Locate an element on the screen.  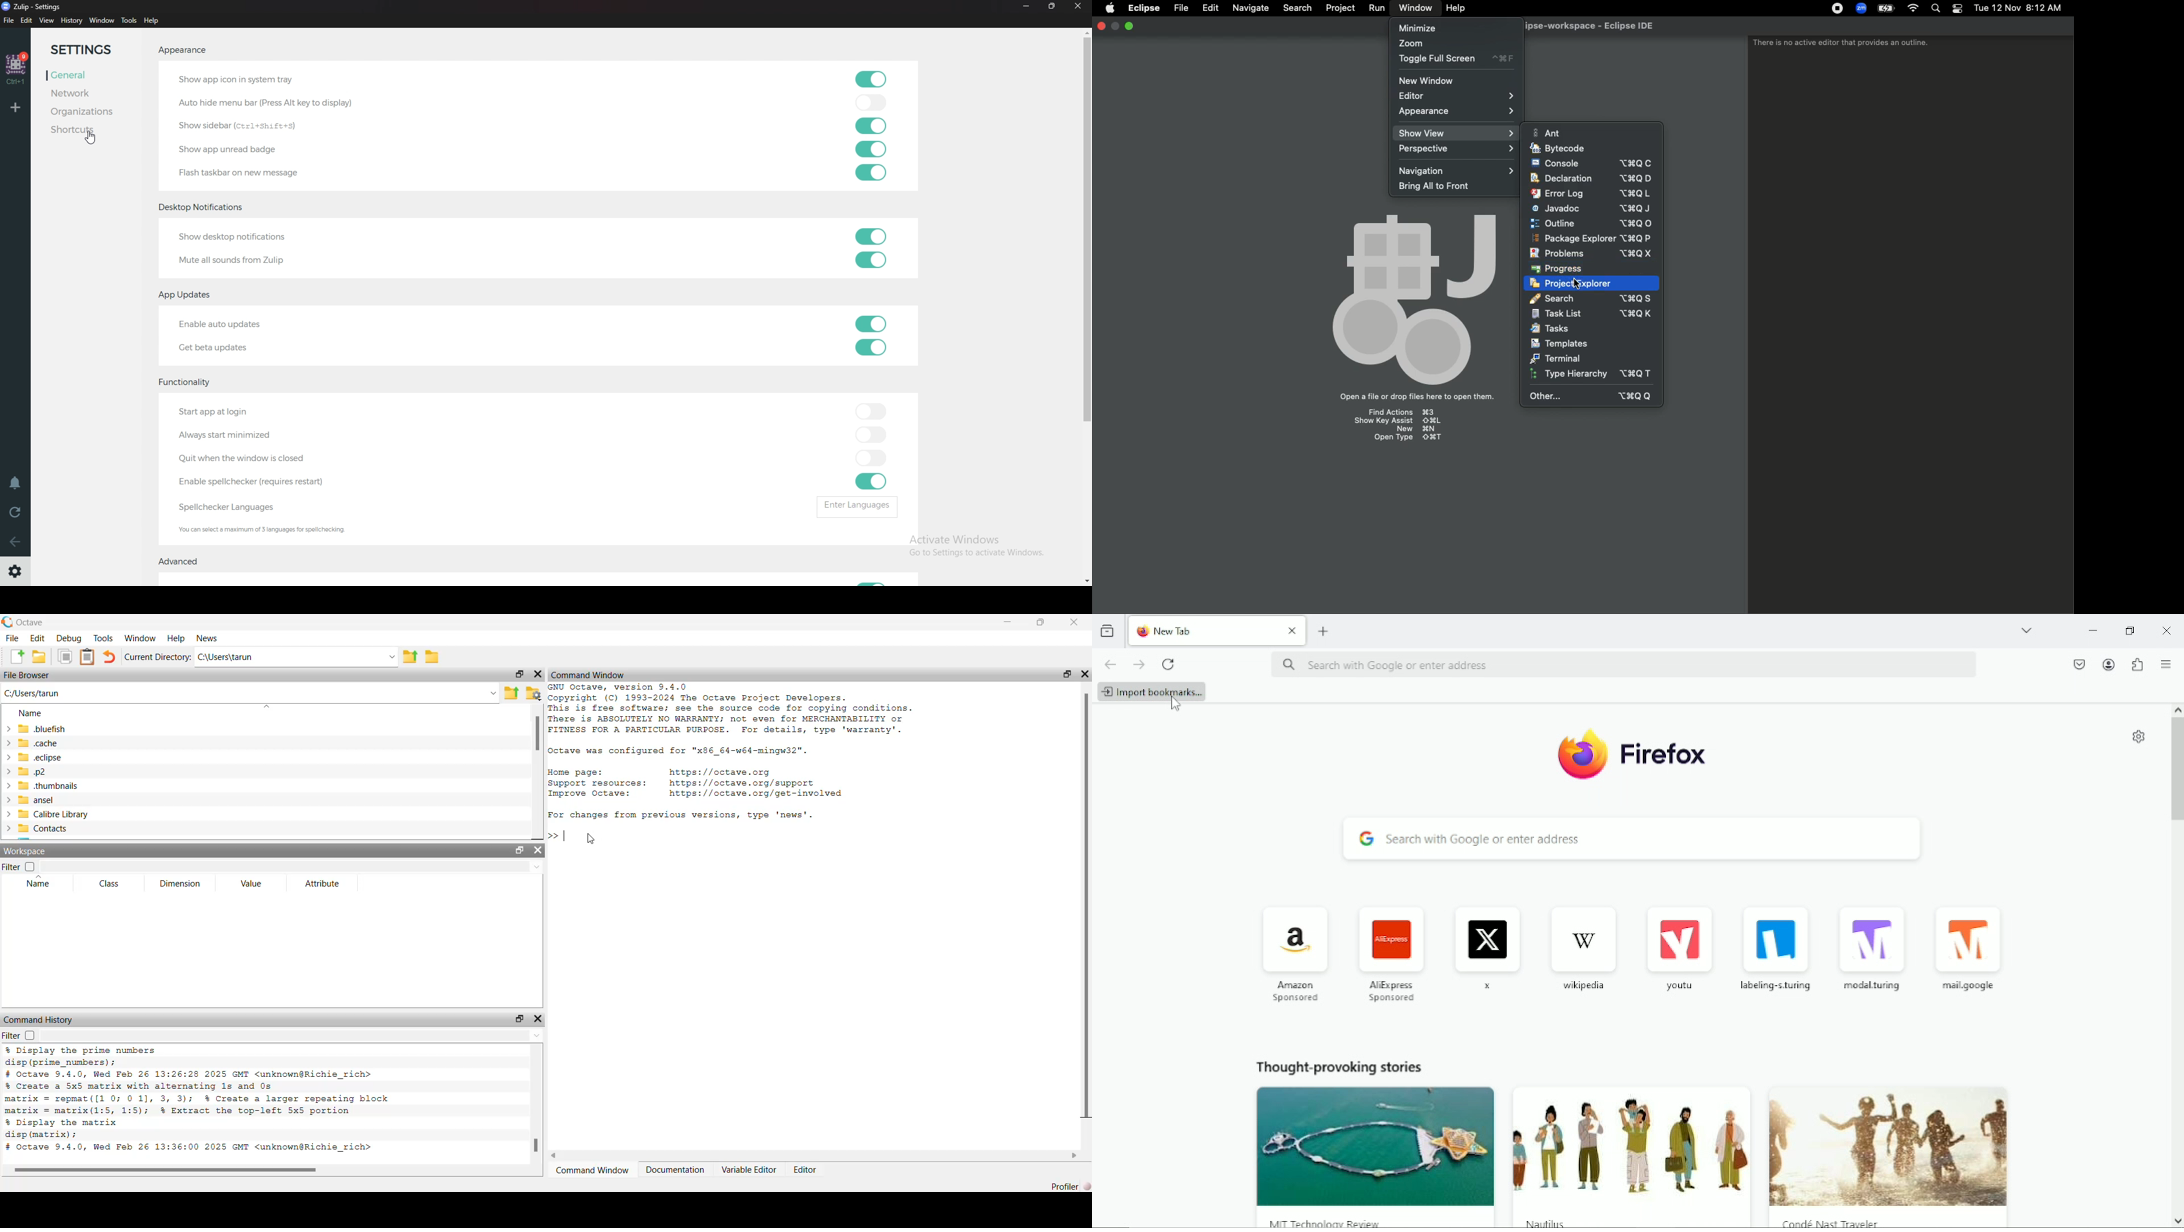
Show app icon in system tray is located at coordinates (274, 78).